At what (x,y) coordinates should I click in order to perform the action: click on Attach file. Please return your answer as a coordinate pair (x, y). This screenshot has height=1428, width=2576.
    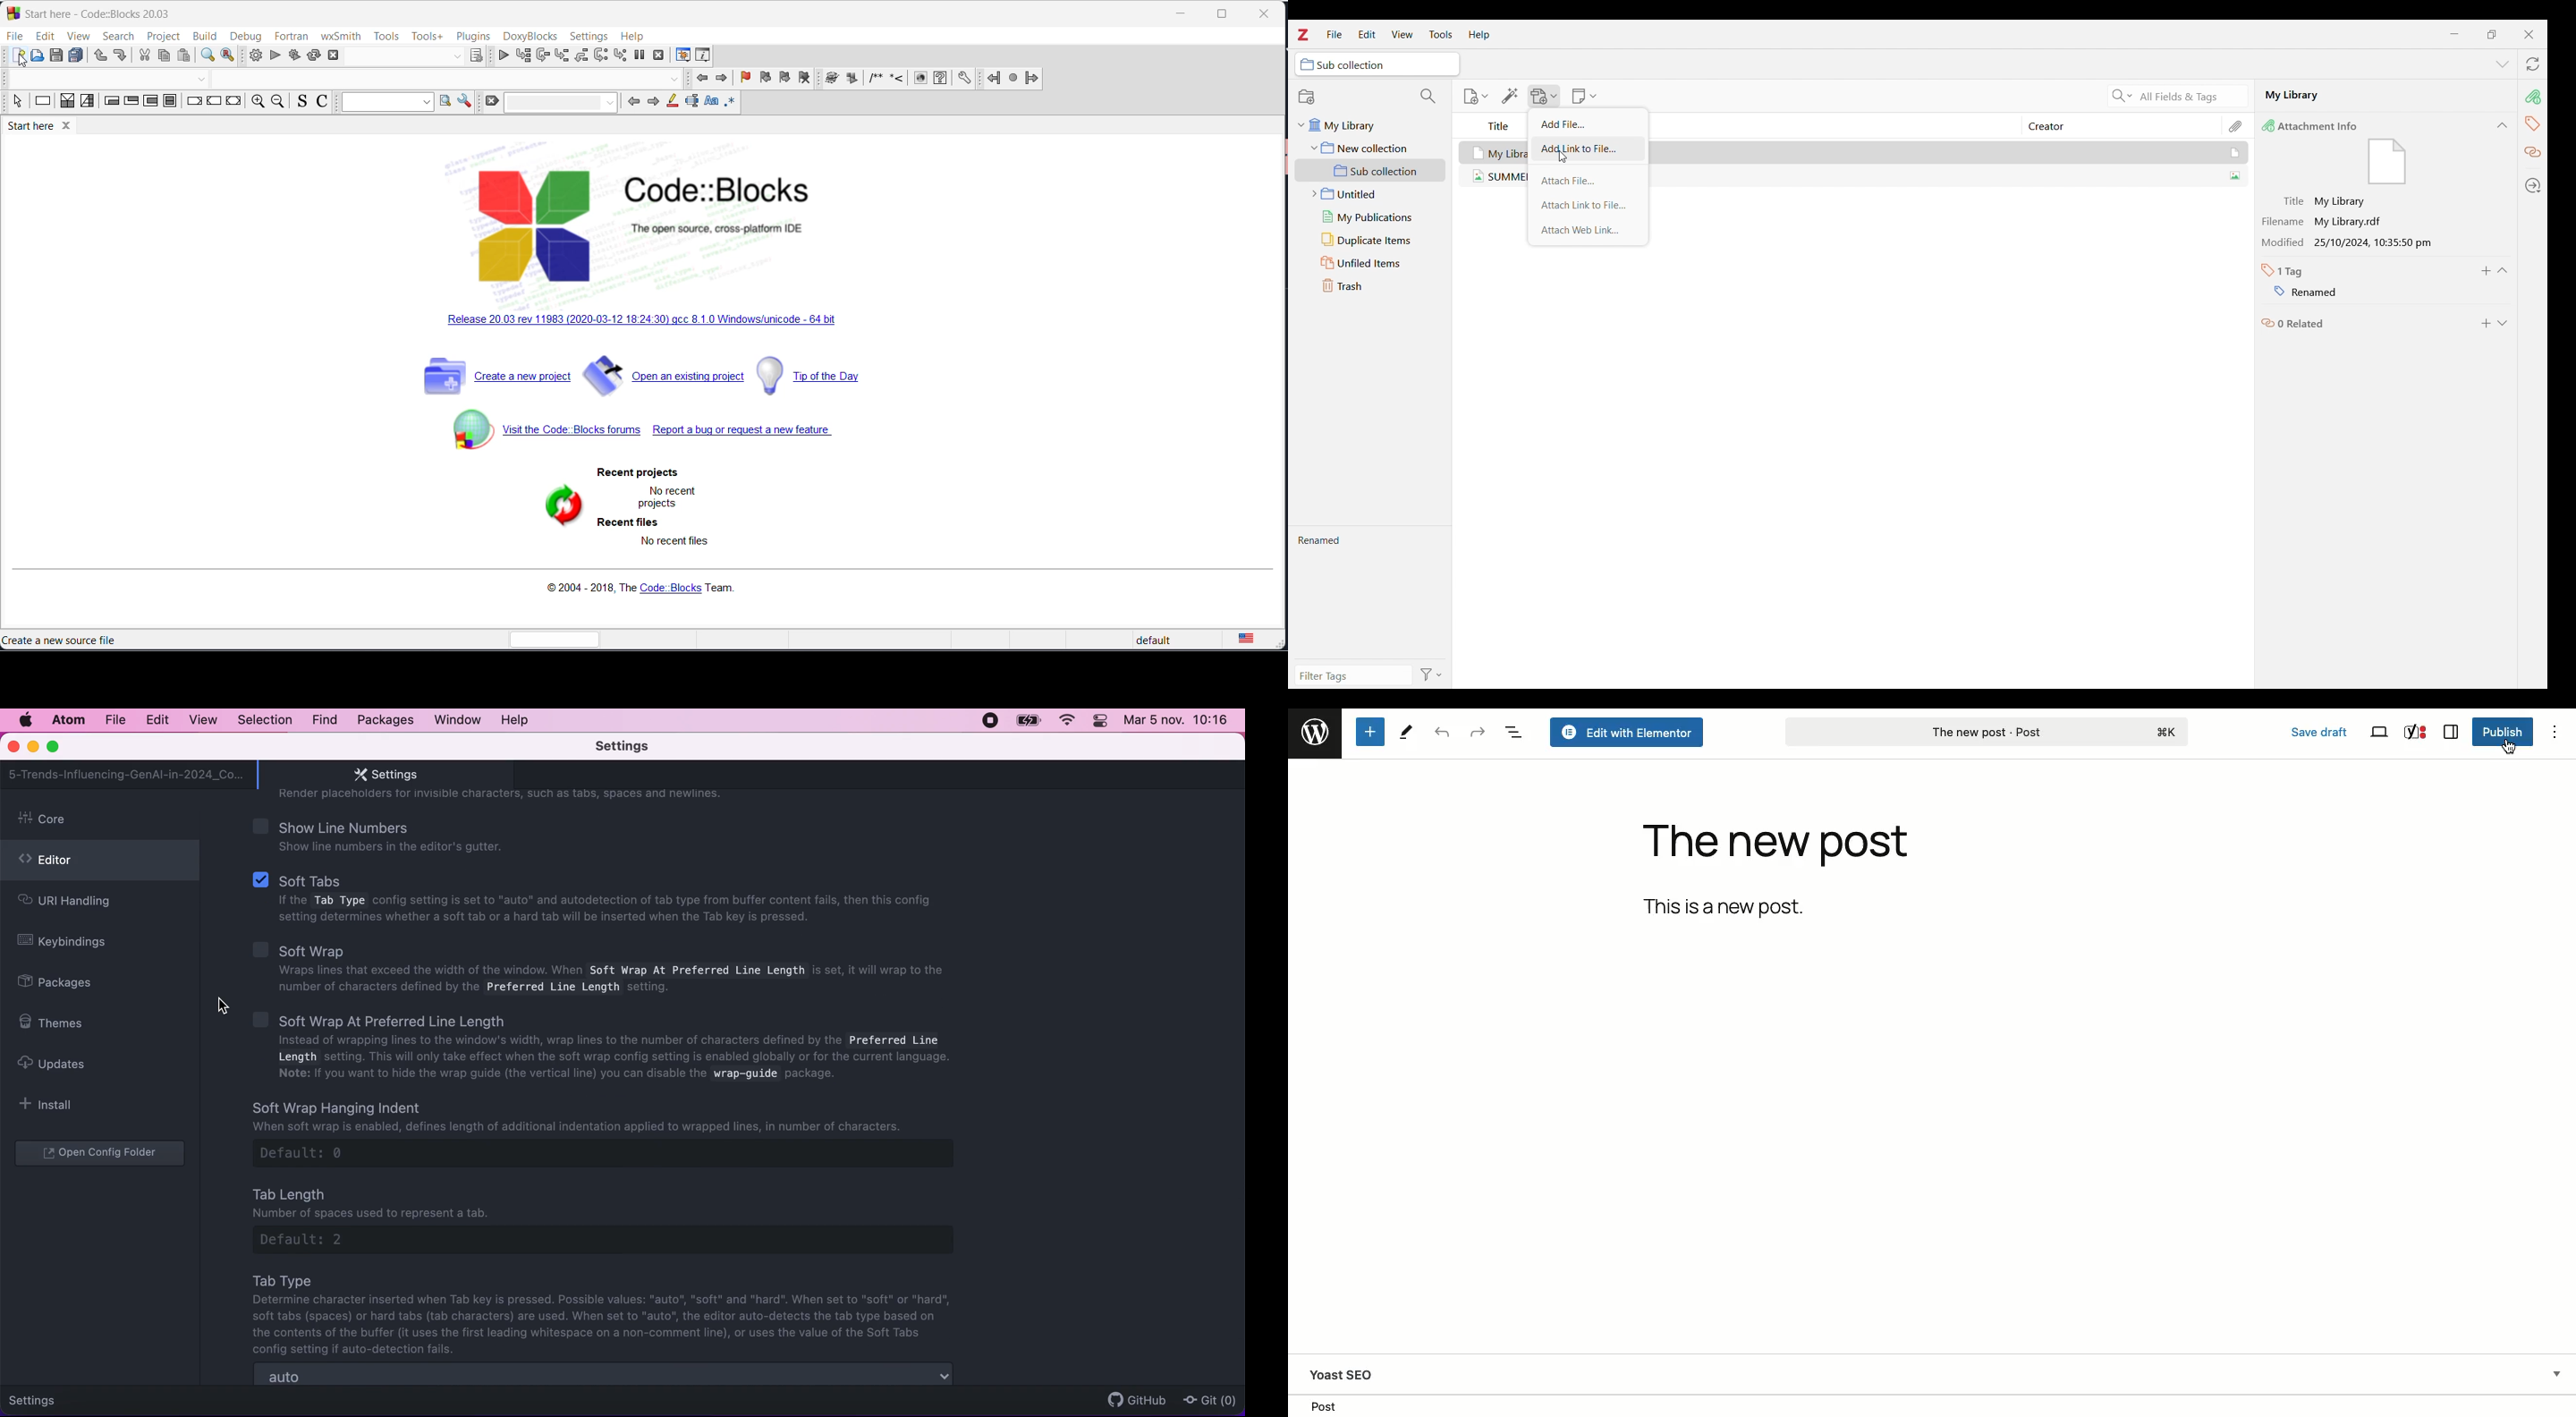
    Looking at the image, I should click on (1587, 181).